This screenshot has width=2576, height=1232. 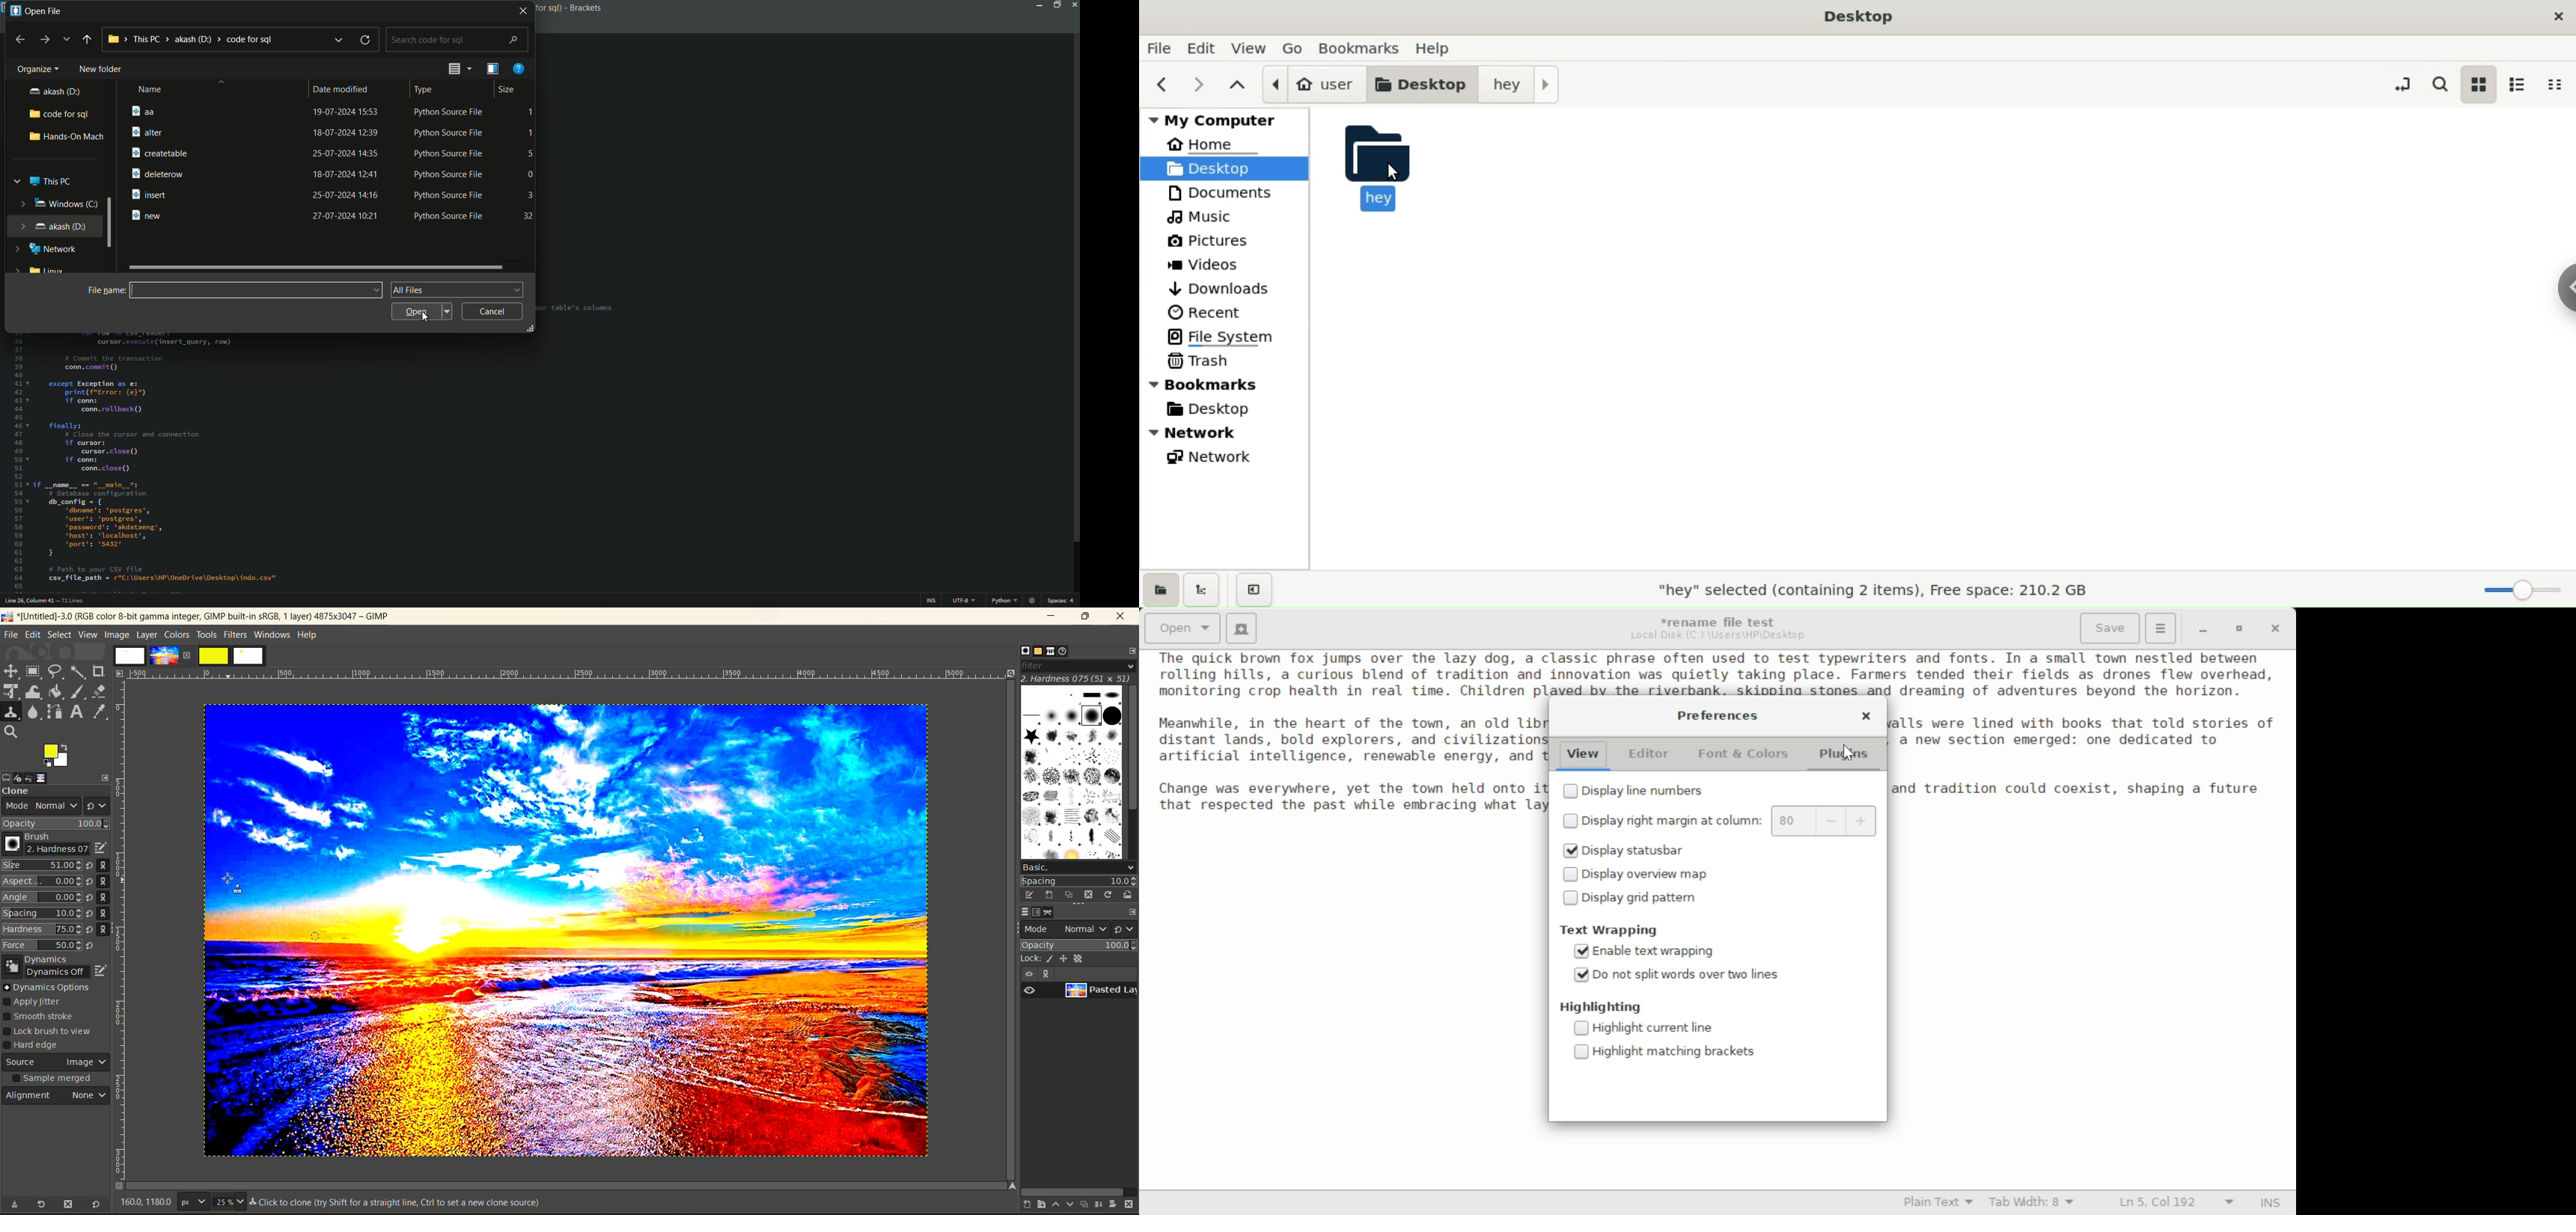 What do you see at coordinates (318, 266) in the screenshot?
I see `scroll bar` at bounding box center [318, 266].